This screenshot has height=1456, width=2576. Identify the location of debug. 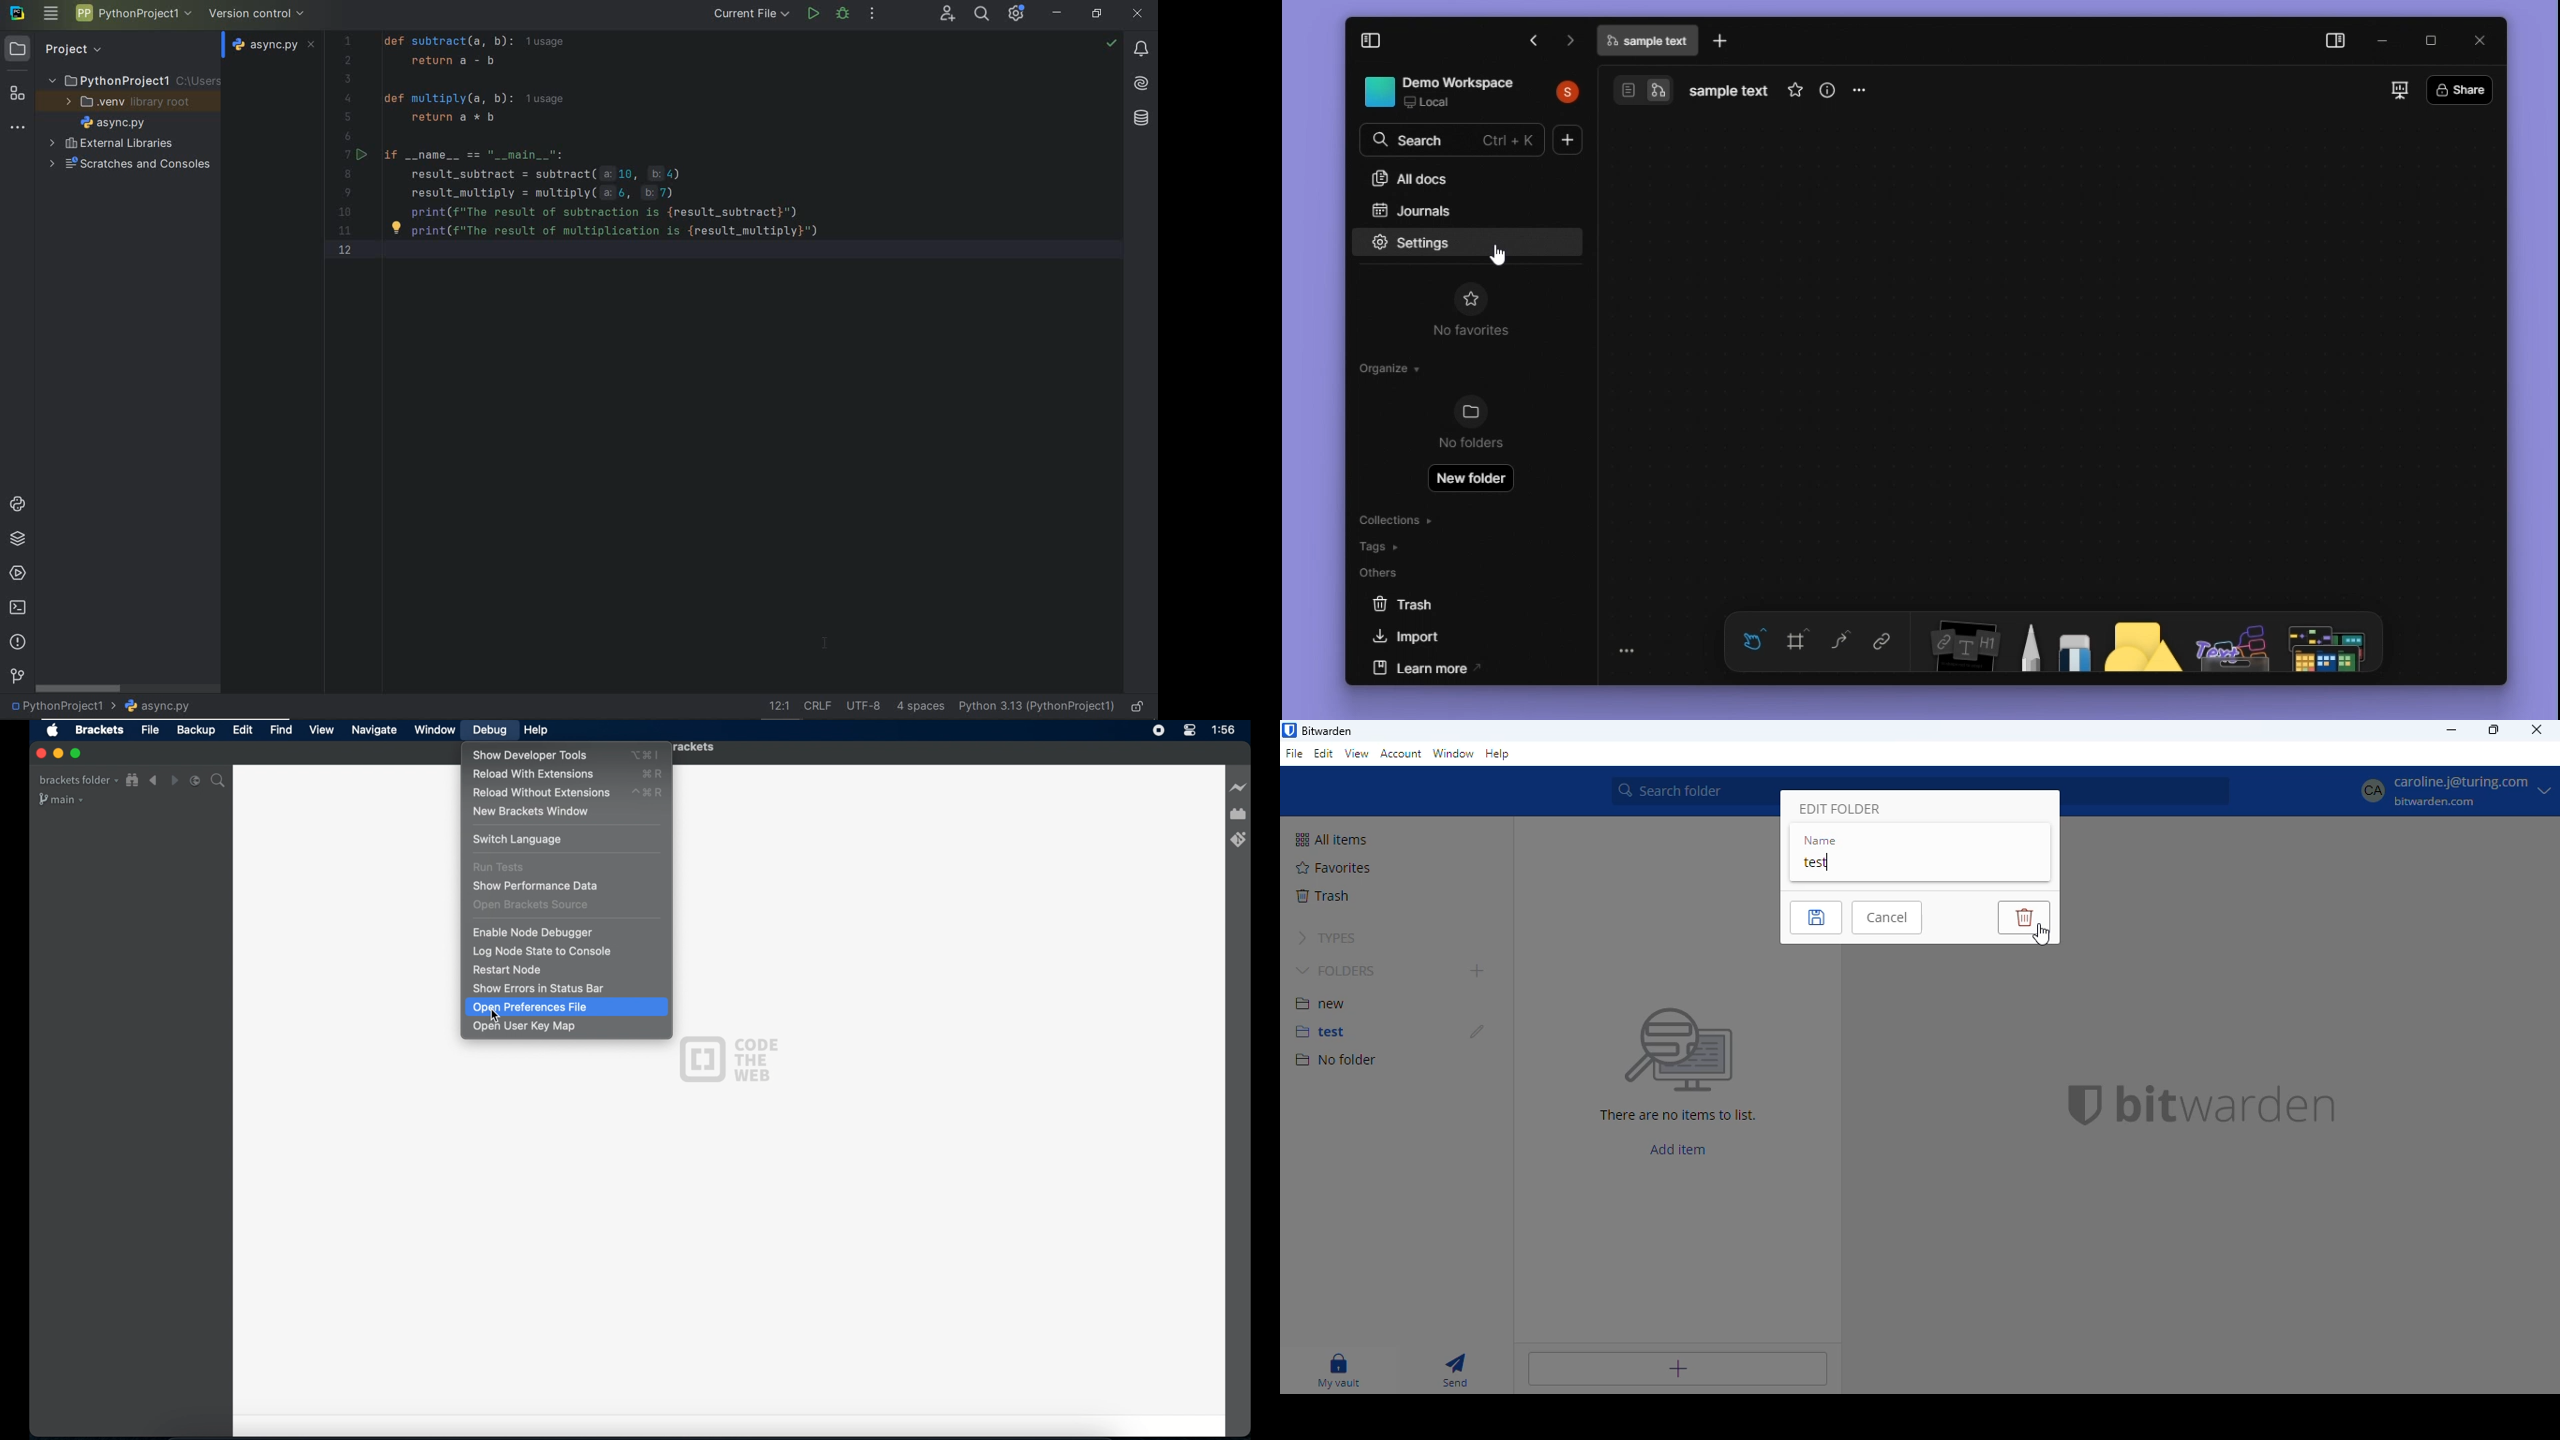
(490, 729).